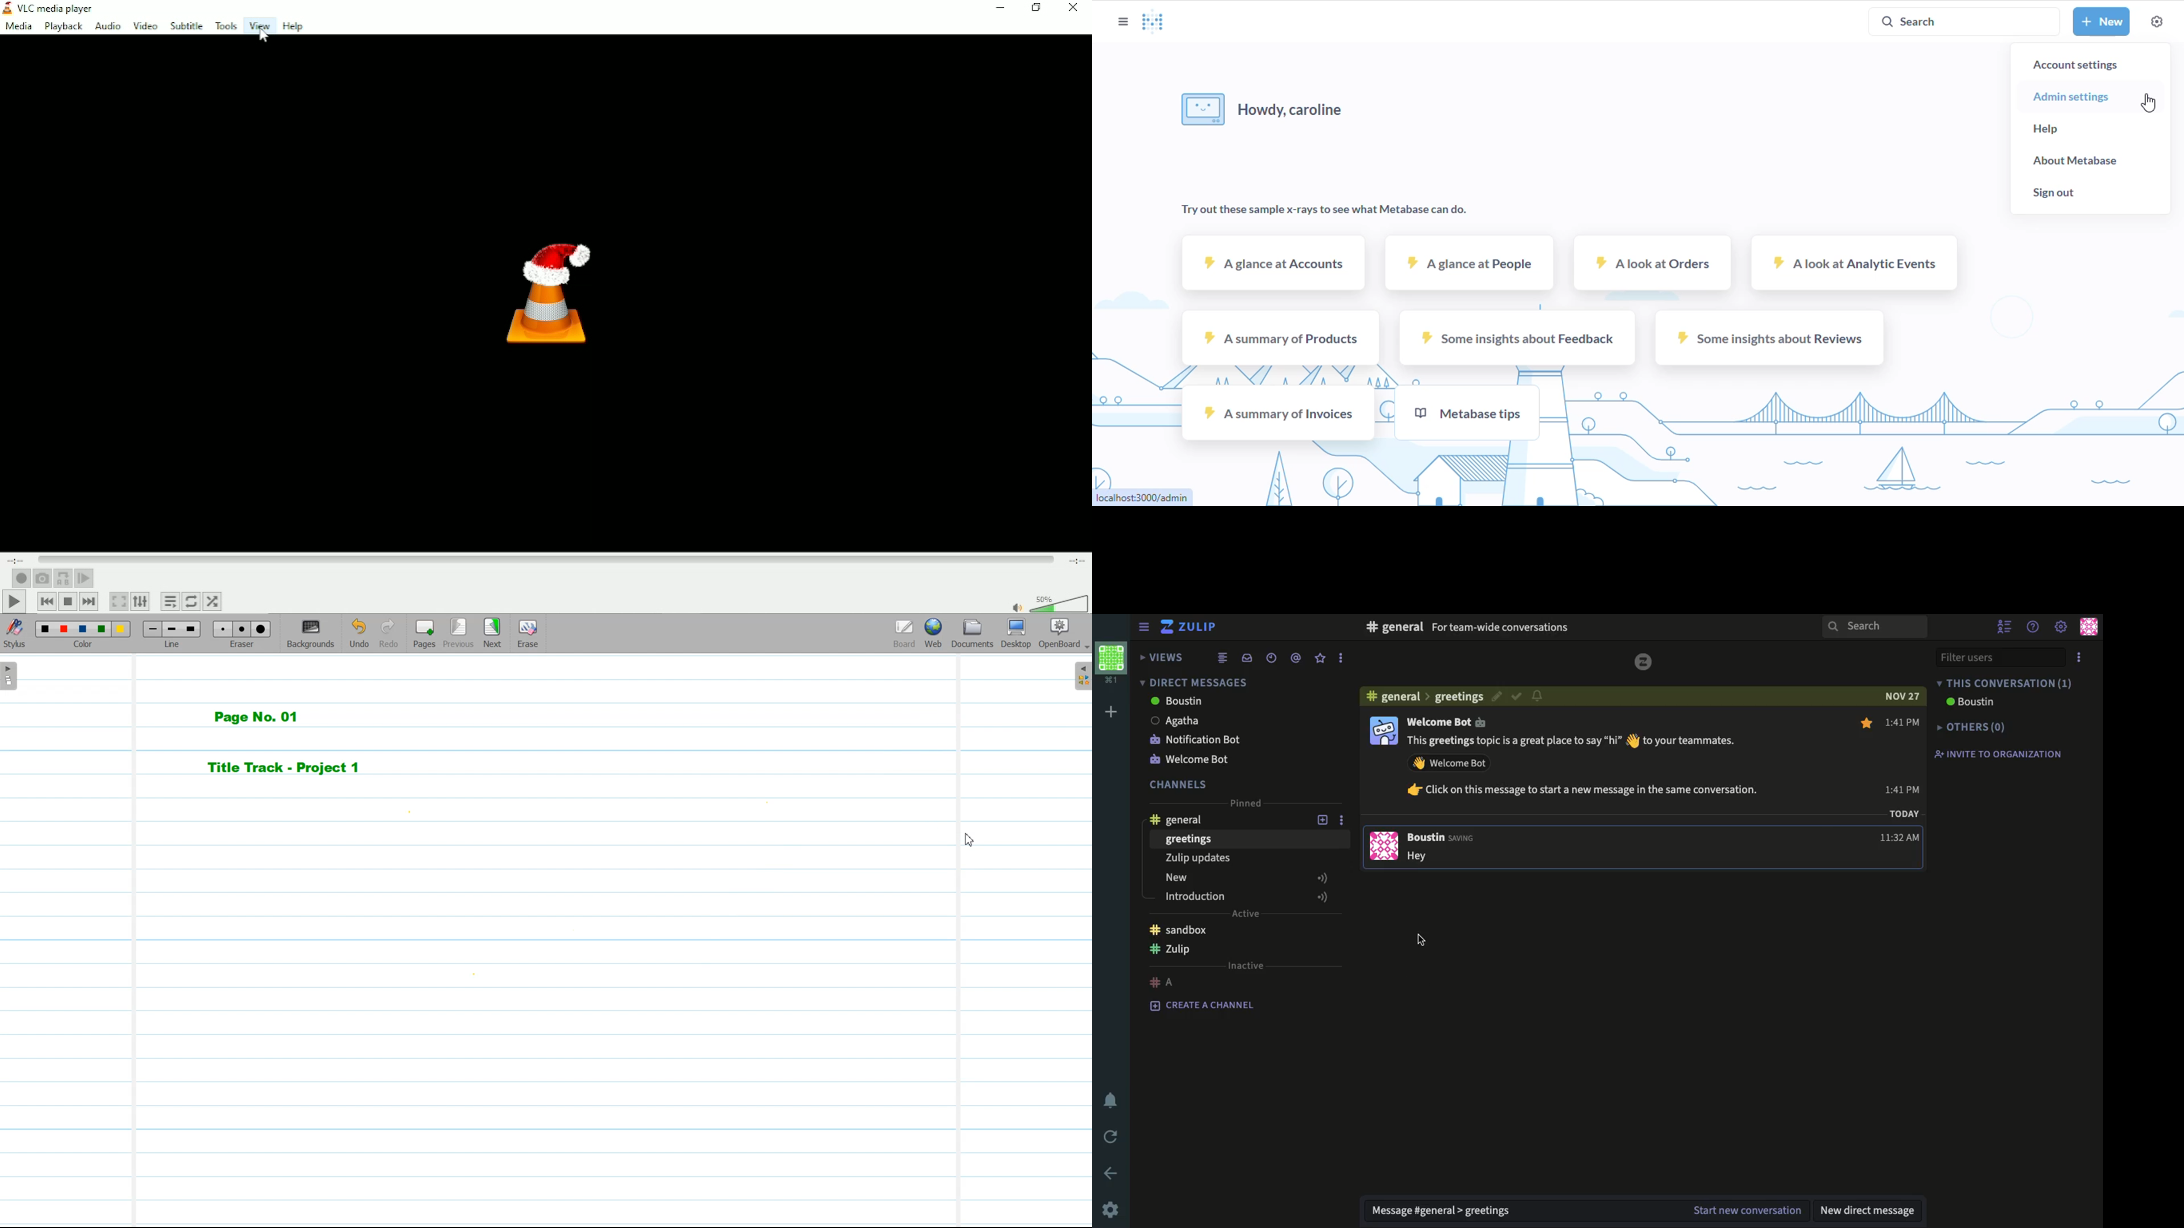 Image resolution: width=2184 pixels, height=1232 pixels. What do you see at coordinates (1382, 785) in the screenshot?
I see `user profile ` at bounding box center [1382, 785].